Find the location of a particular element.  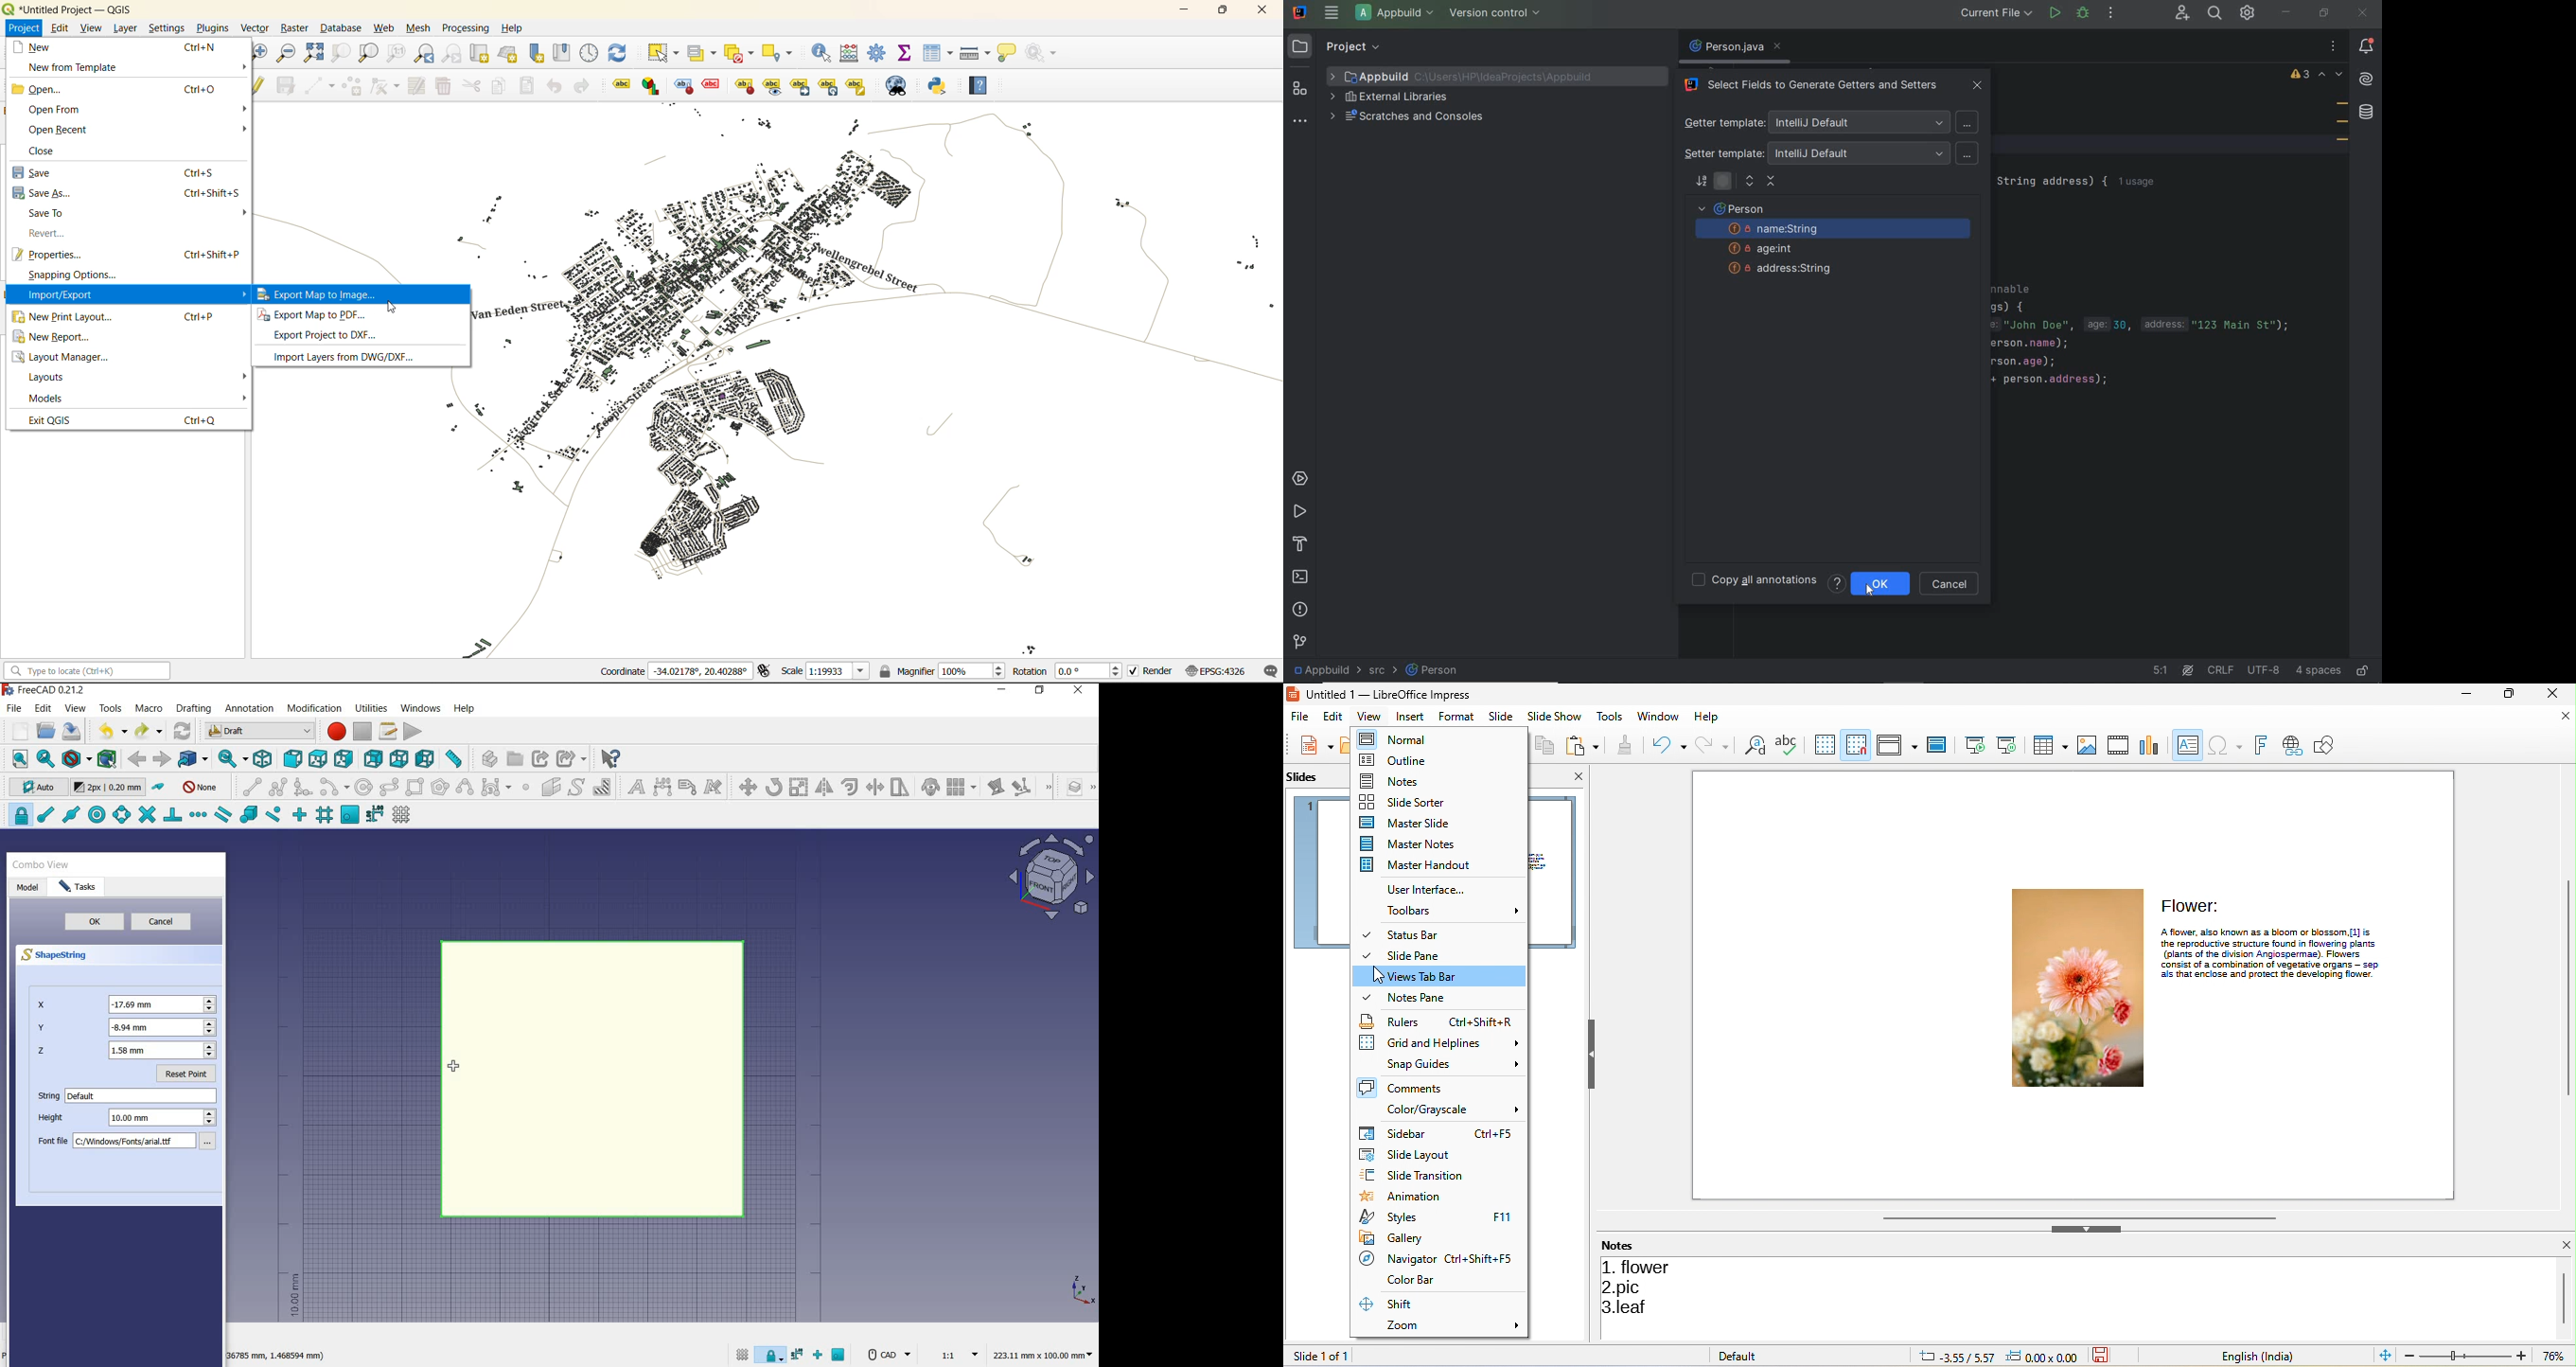

measure distance is located at coordinates (456, 759).